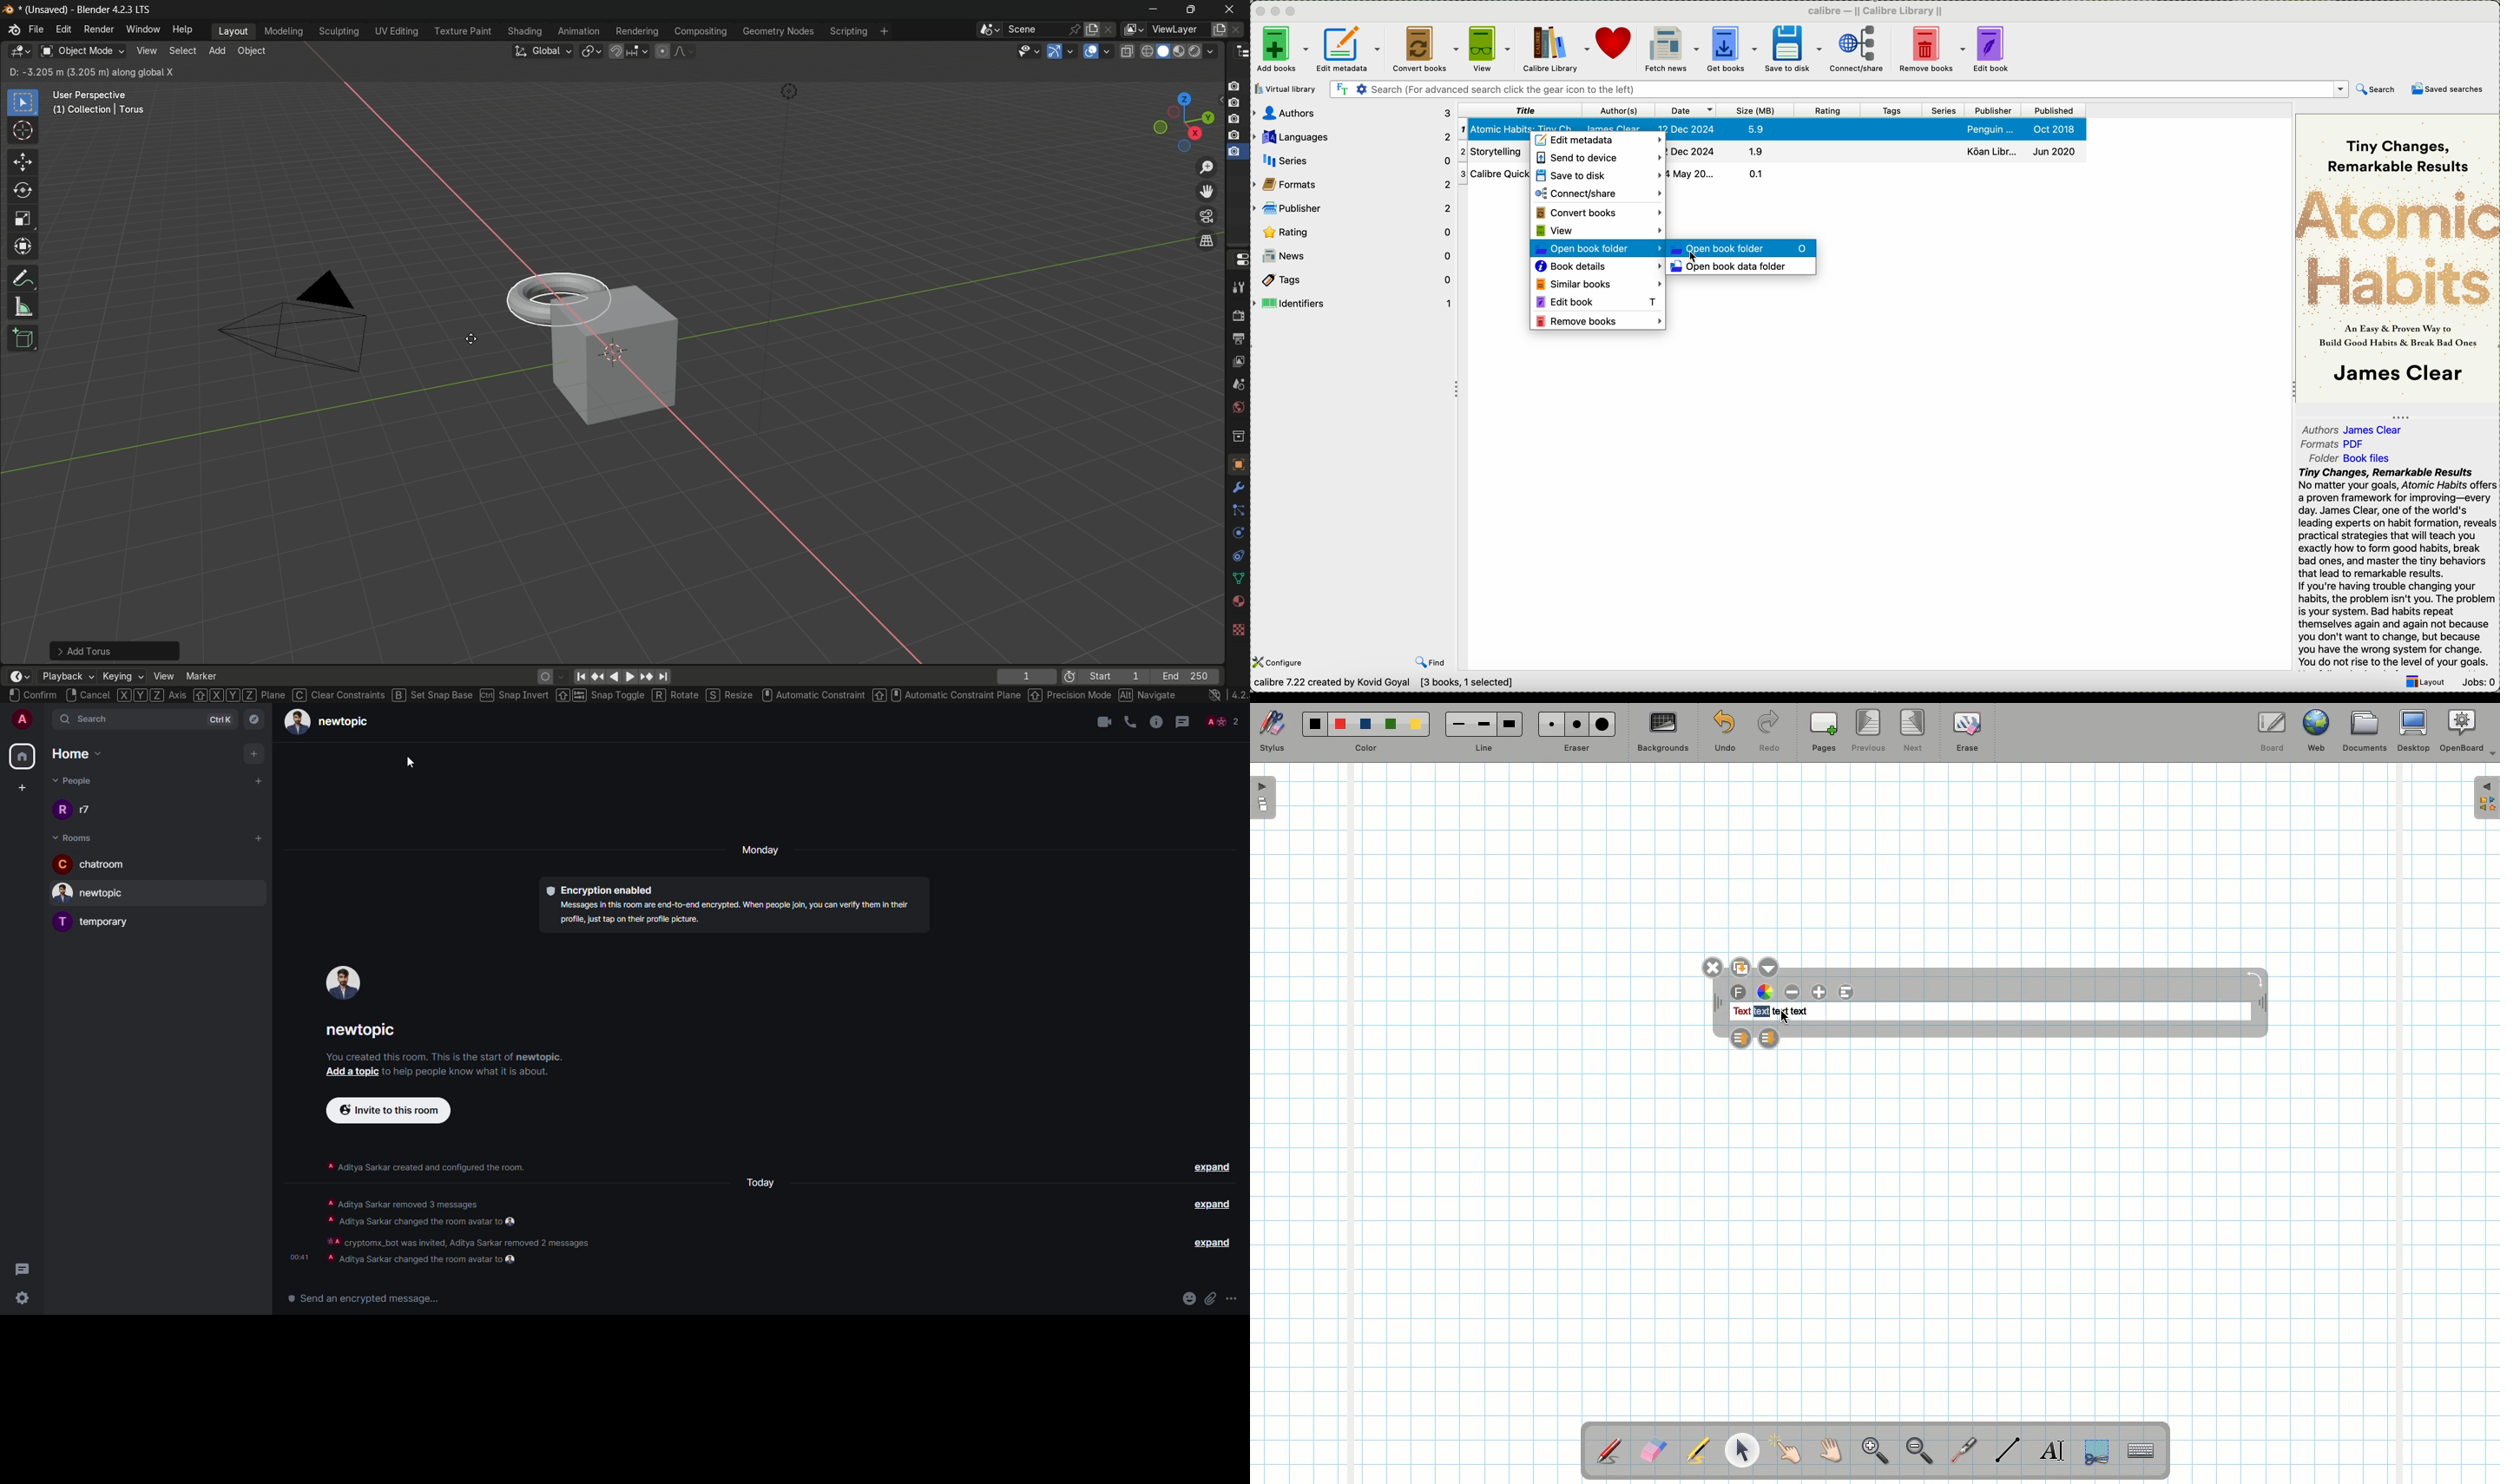  What do you see at coordinates (1288, 89) in the screenshot?
I see `virtual library` at bounding box center [1288, 89].